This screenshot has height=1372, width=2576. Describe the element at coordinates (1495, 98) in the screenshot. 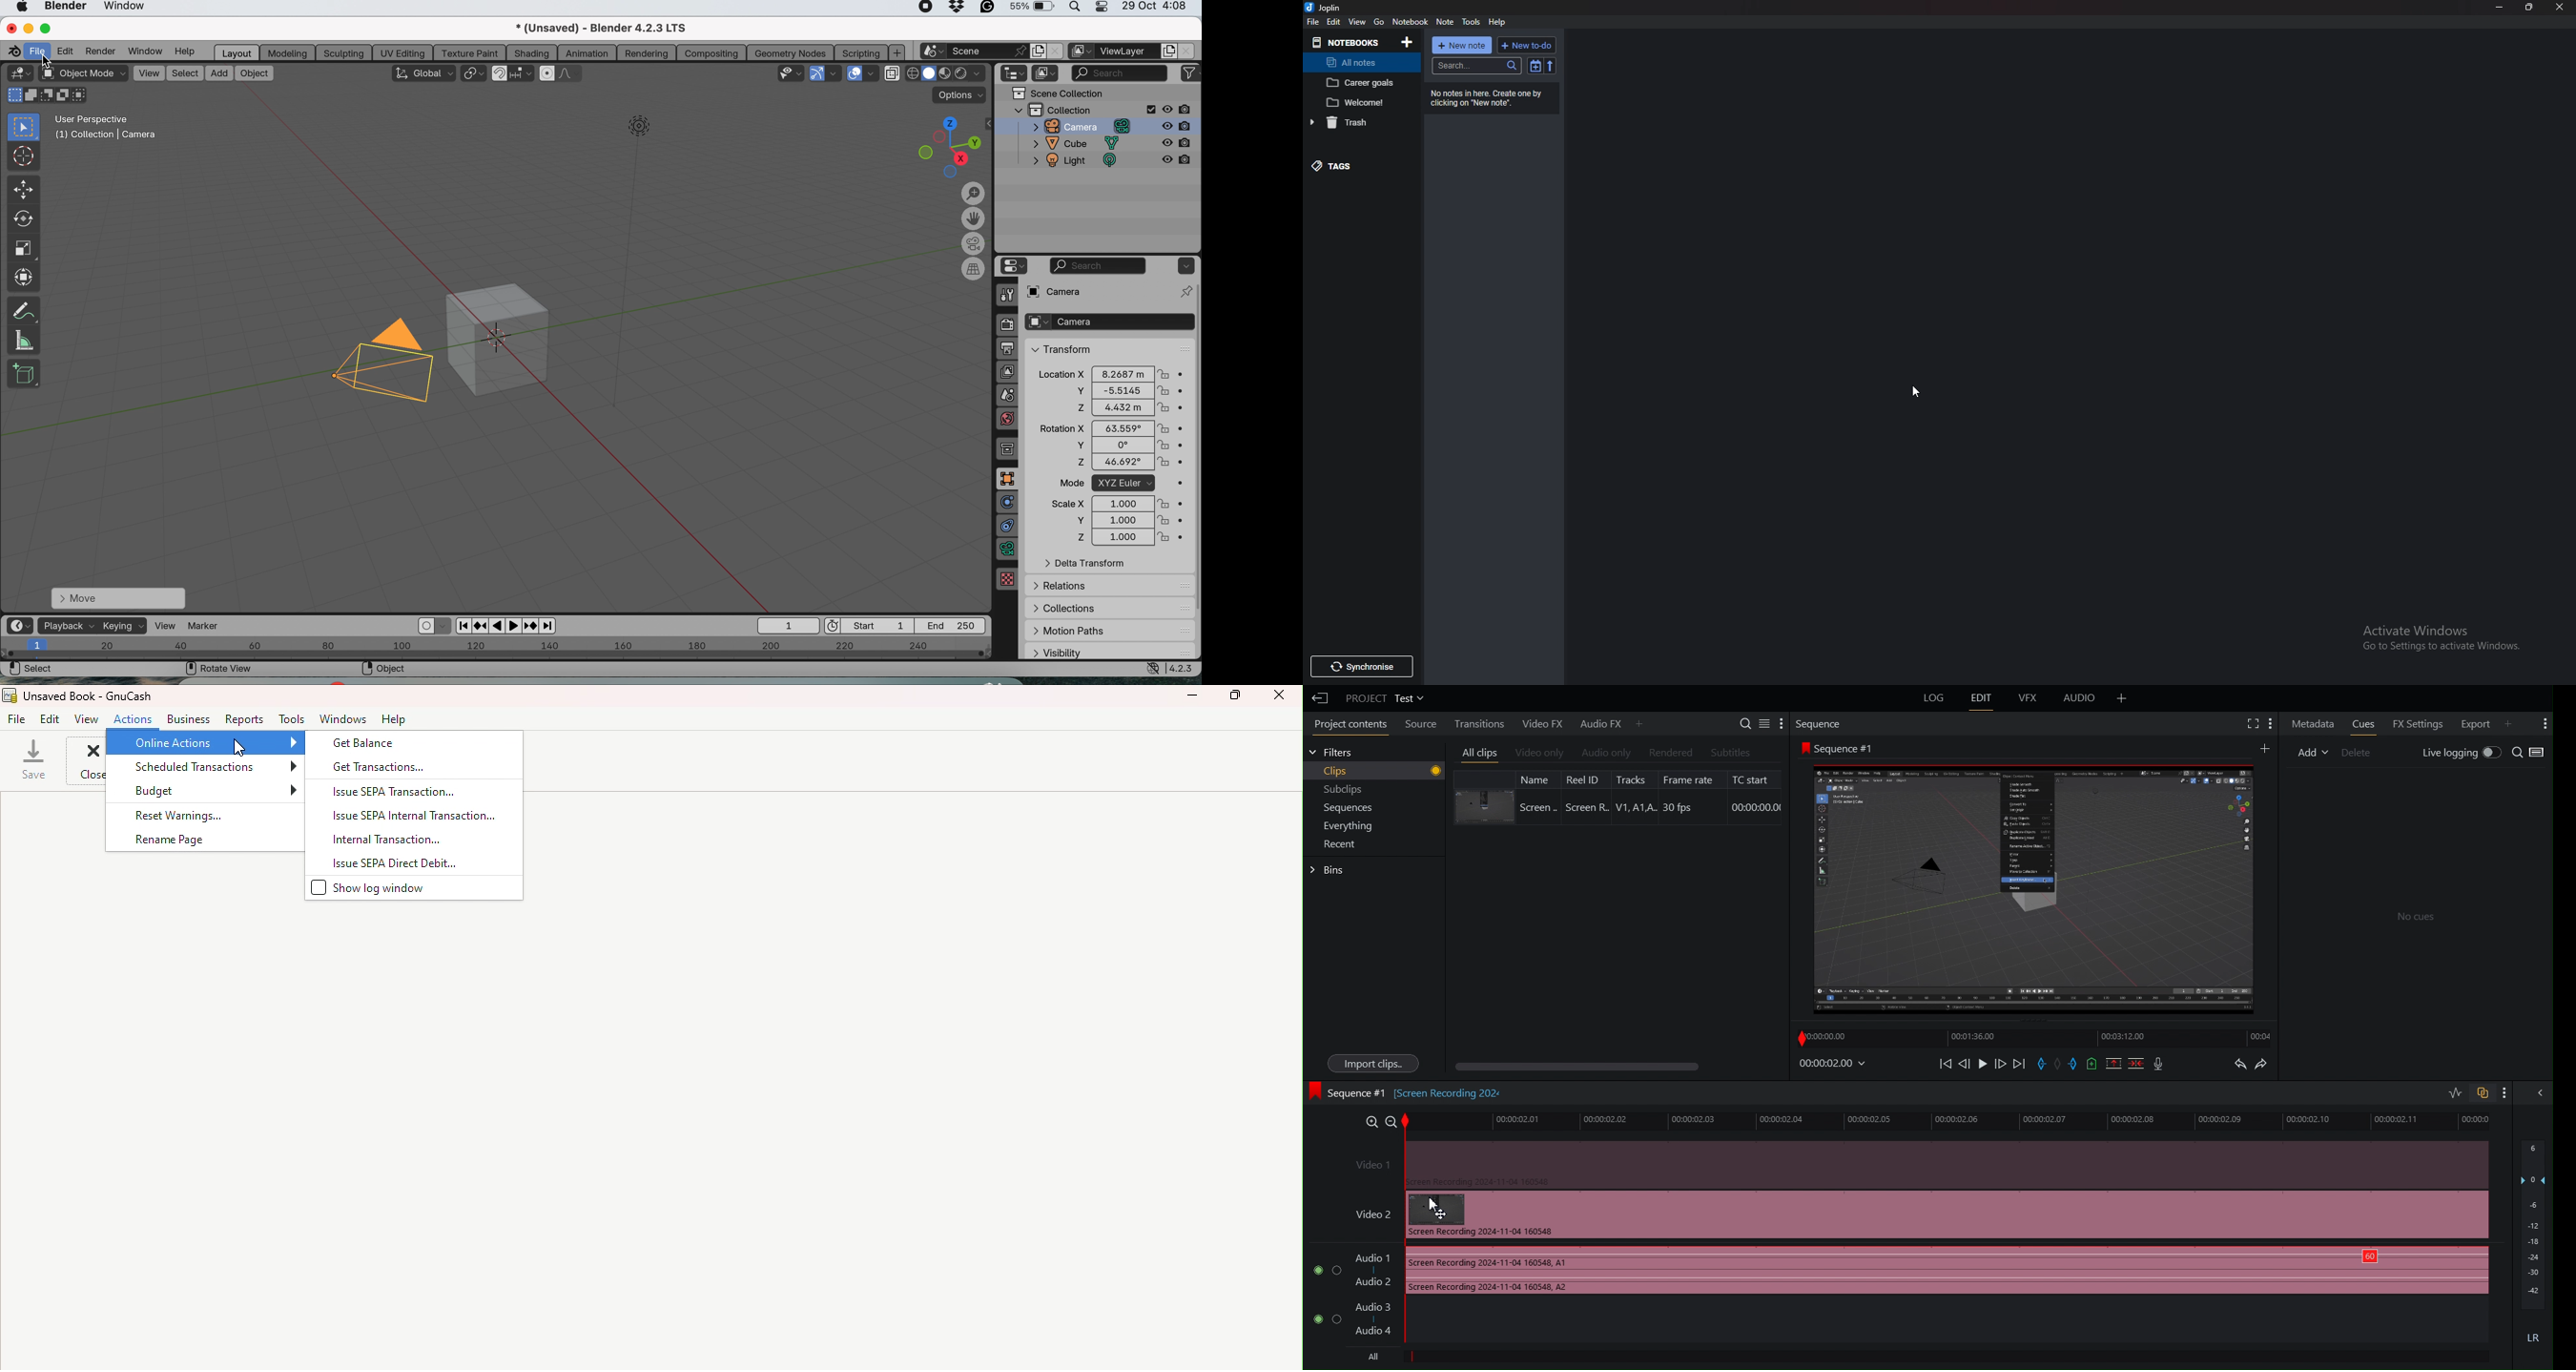

I see `no notes here` at that location.